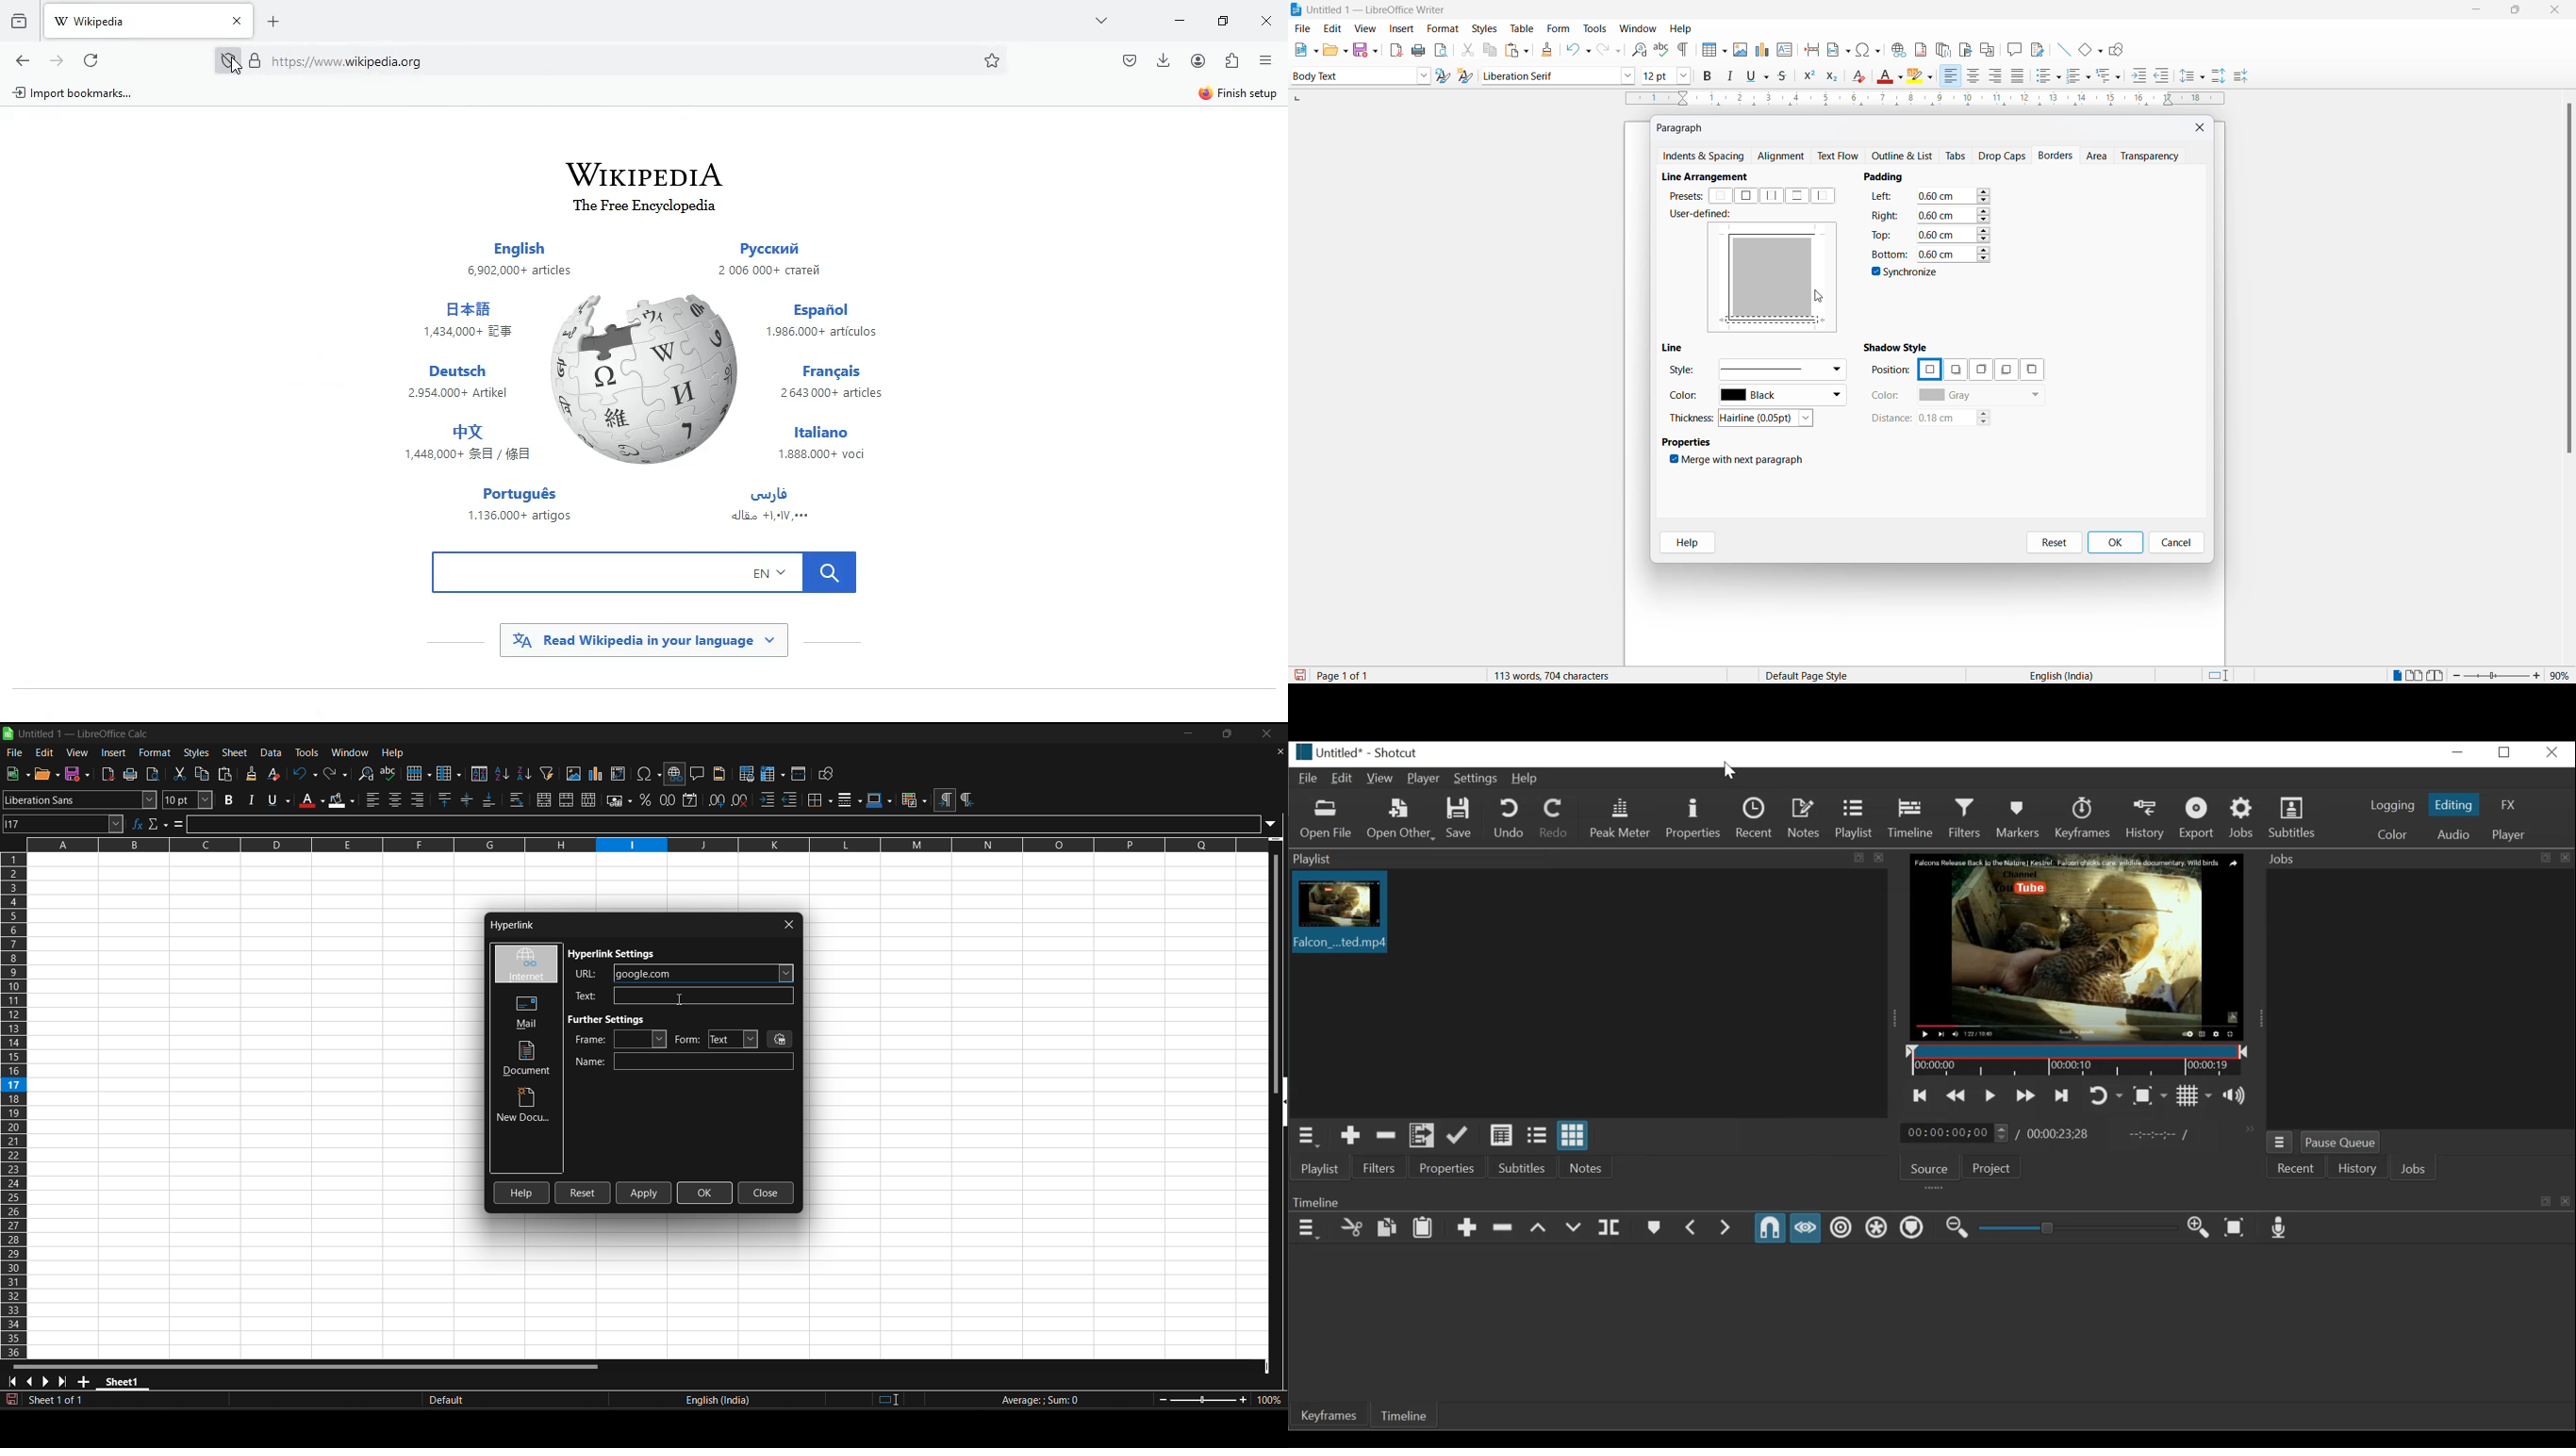 The width and height of the screenshot is (2576, 1456). Describe the element at coordinates (1950, 76) in the screenshot. I see `text align right` at that location.